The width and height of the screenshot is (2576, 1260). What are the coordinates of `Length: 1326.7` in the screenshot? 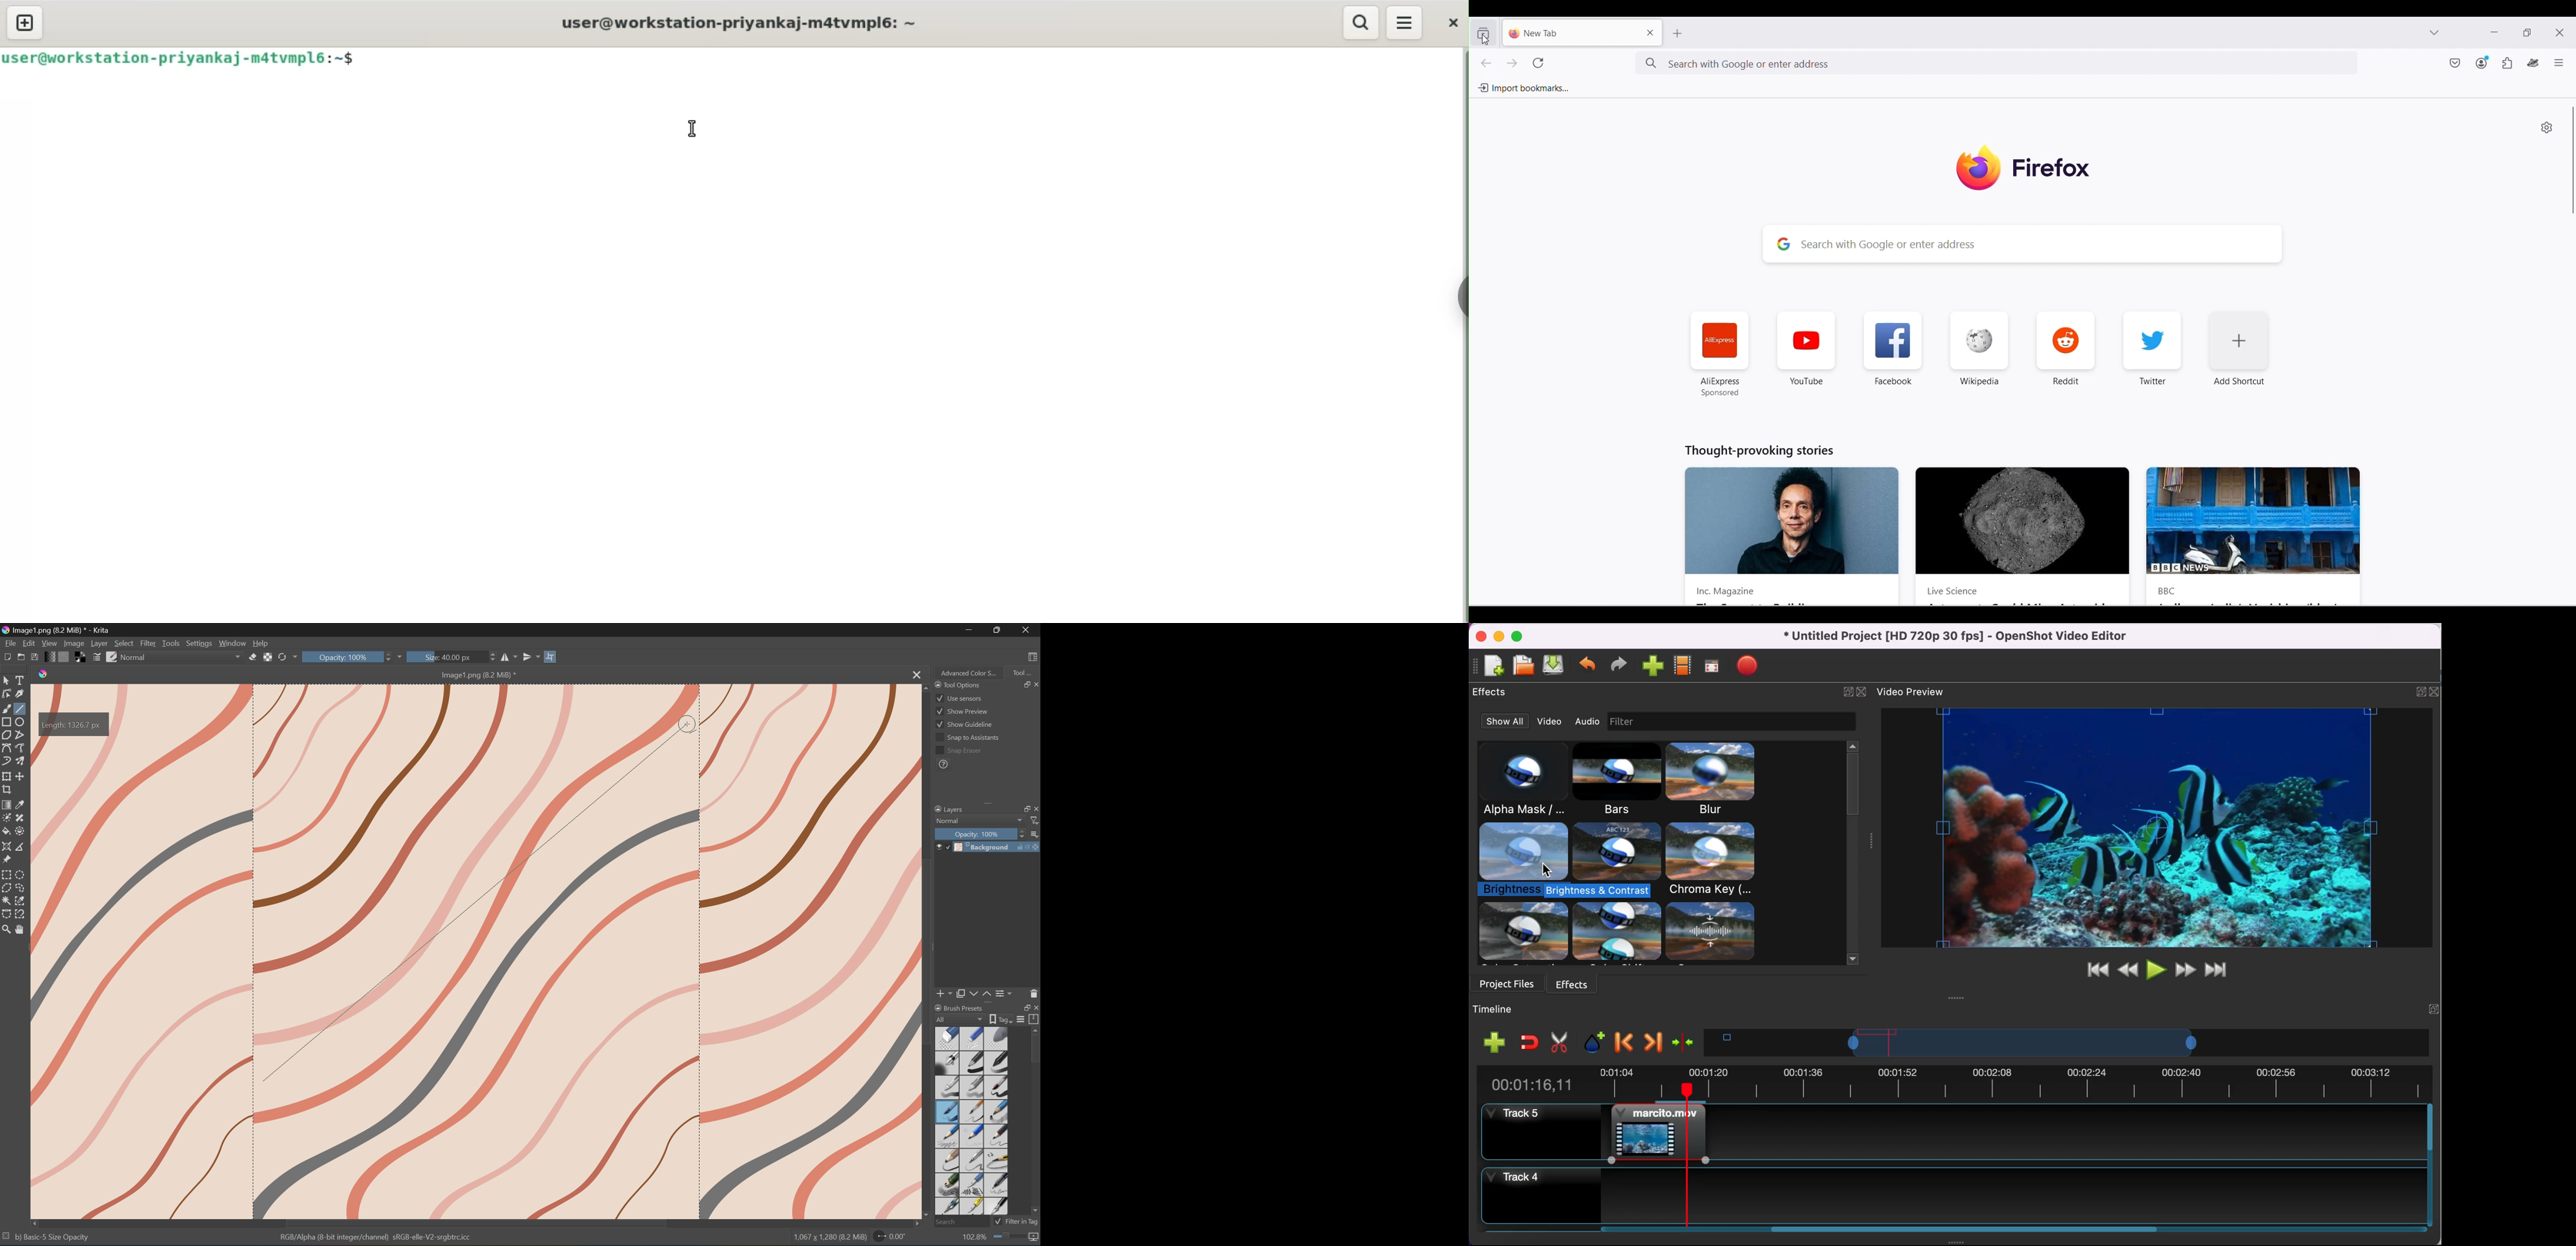 It's located at (74, 725).